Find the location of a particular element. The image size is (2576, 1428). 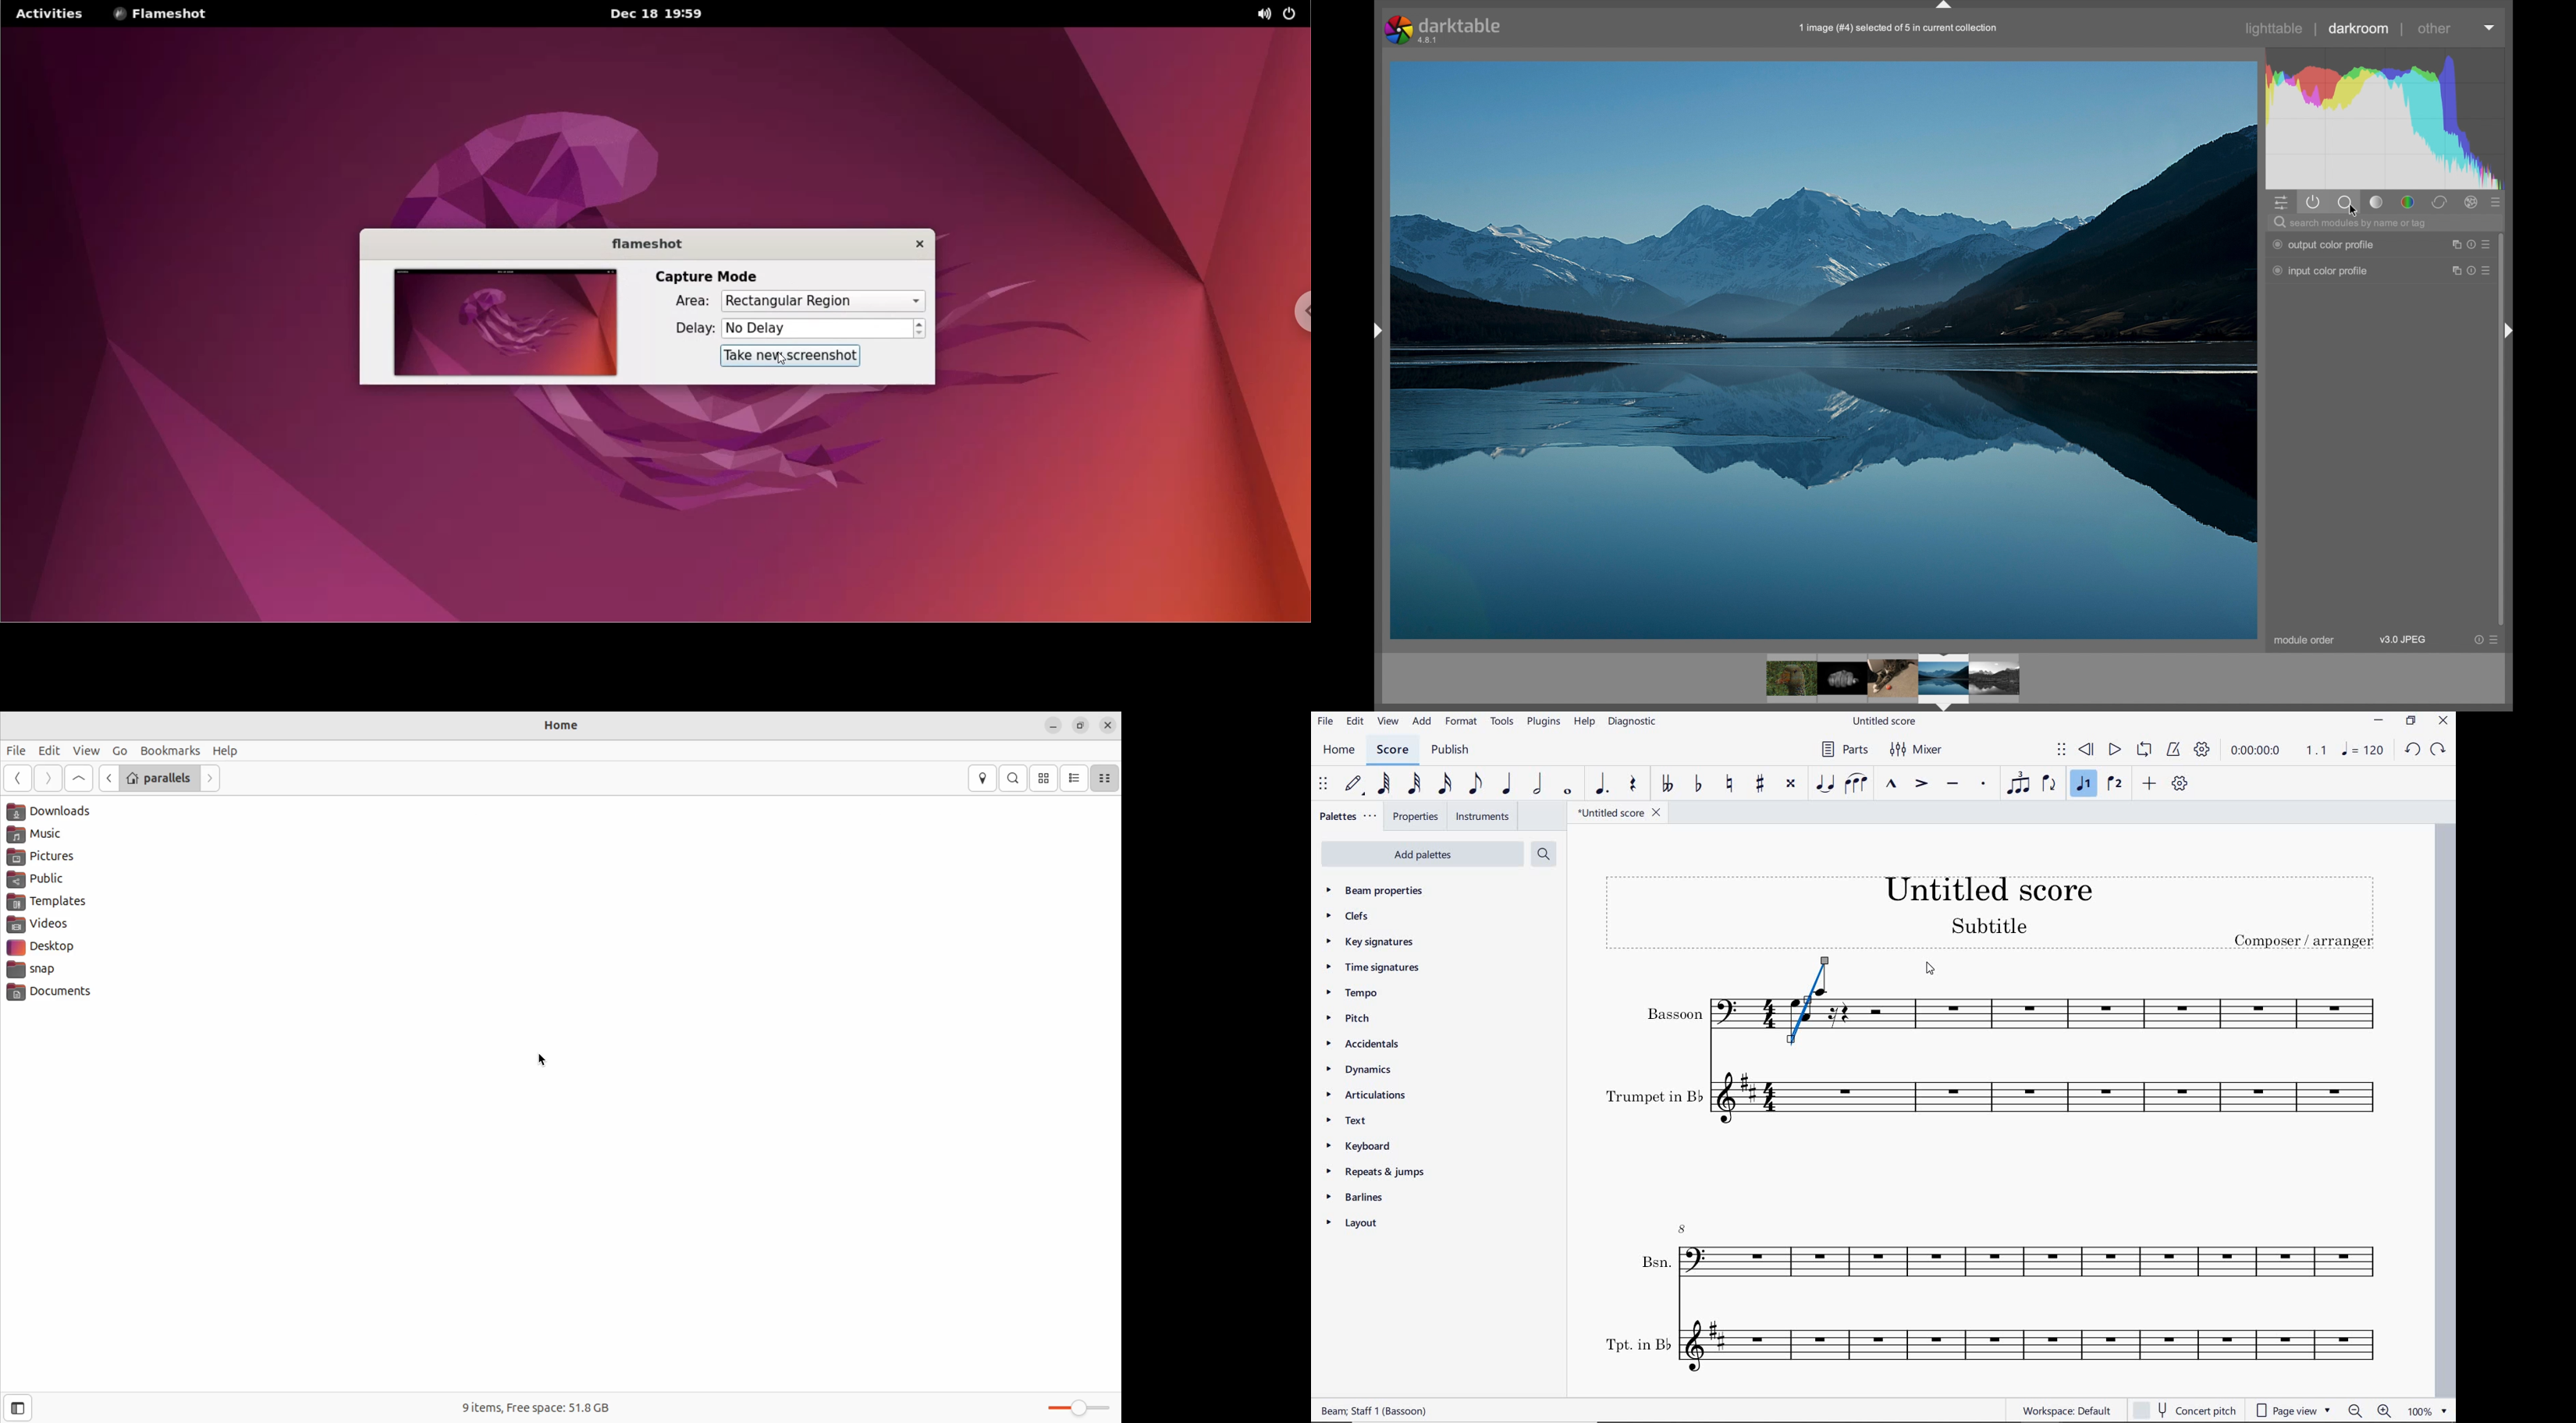

accent is located at coordinates (1921, 784).